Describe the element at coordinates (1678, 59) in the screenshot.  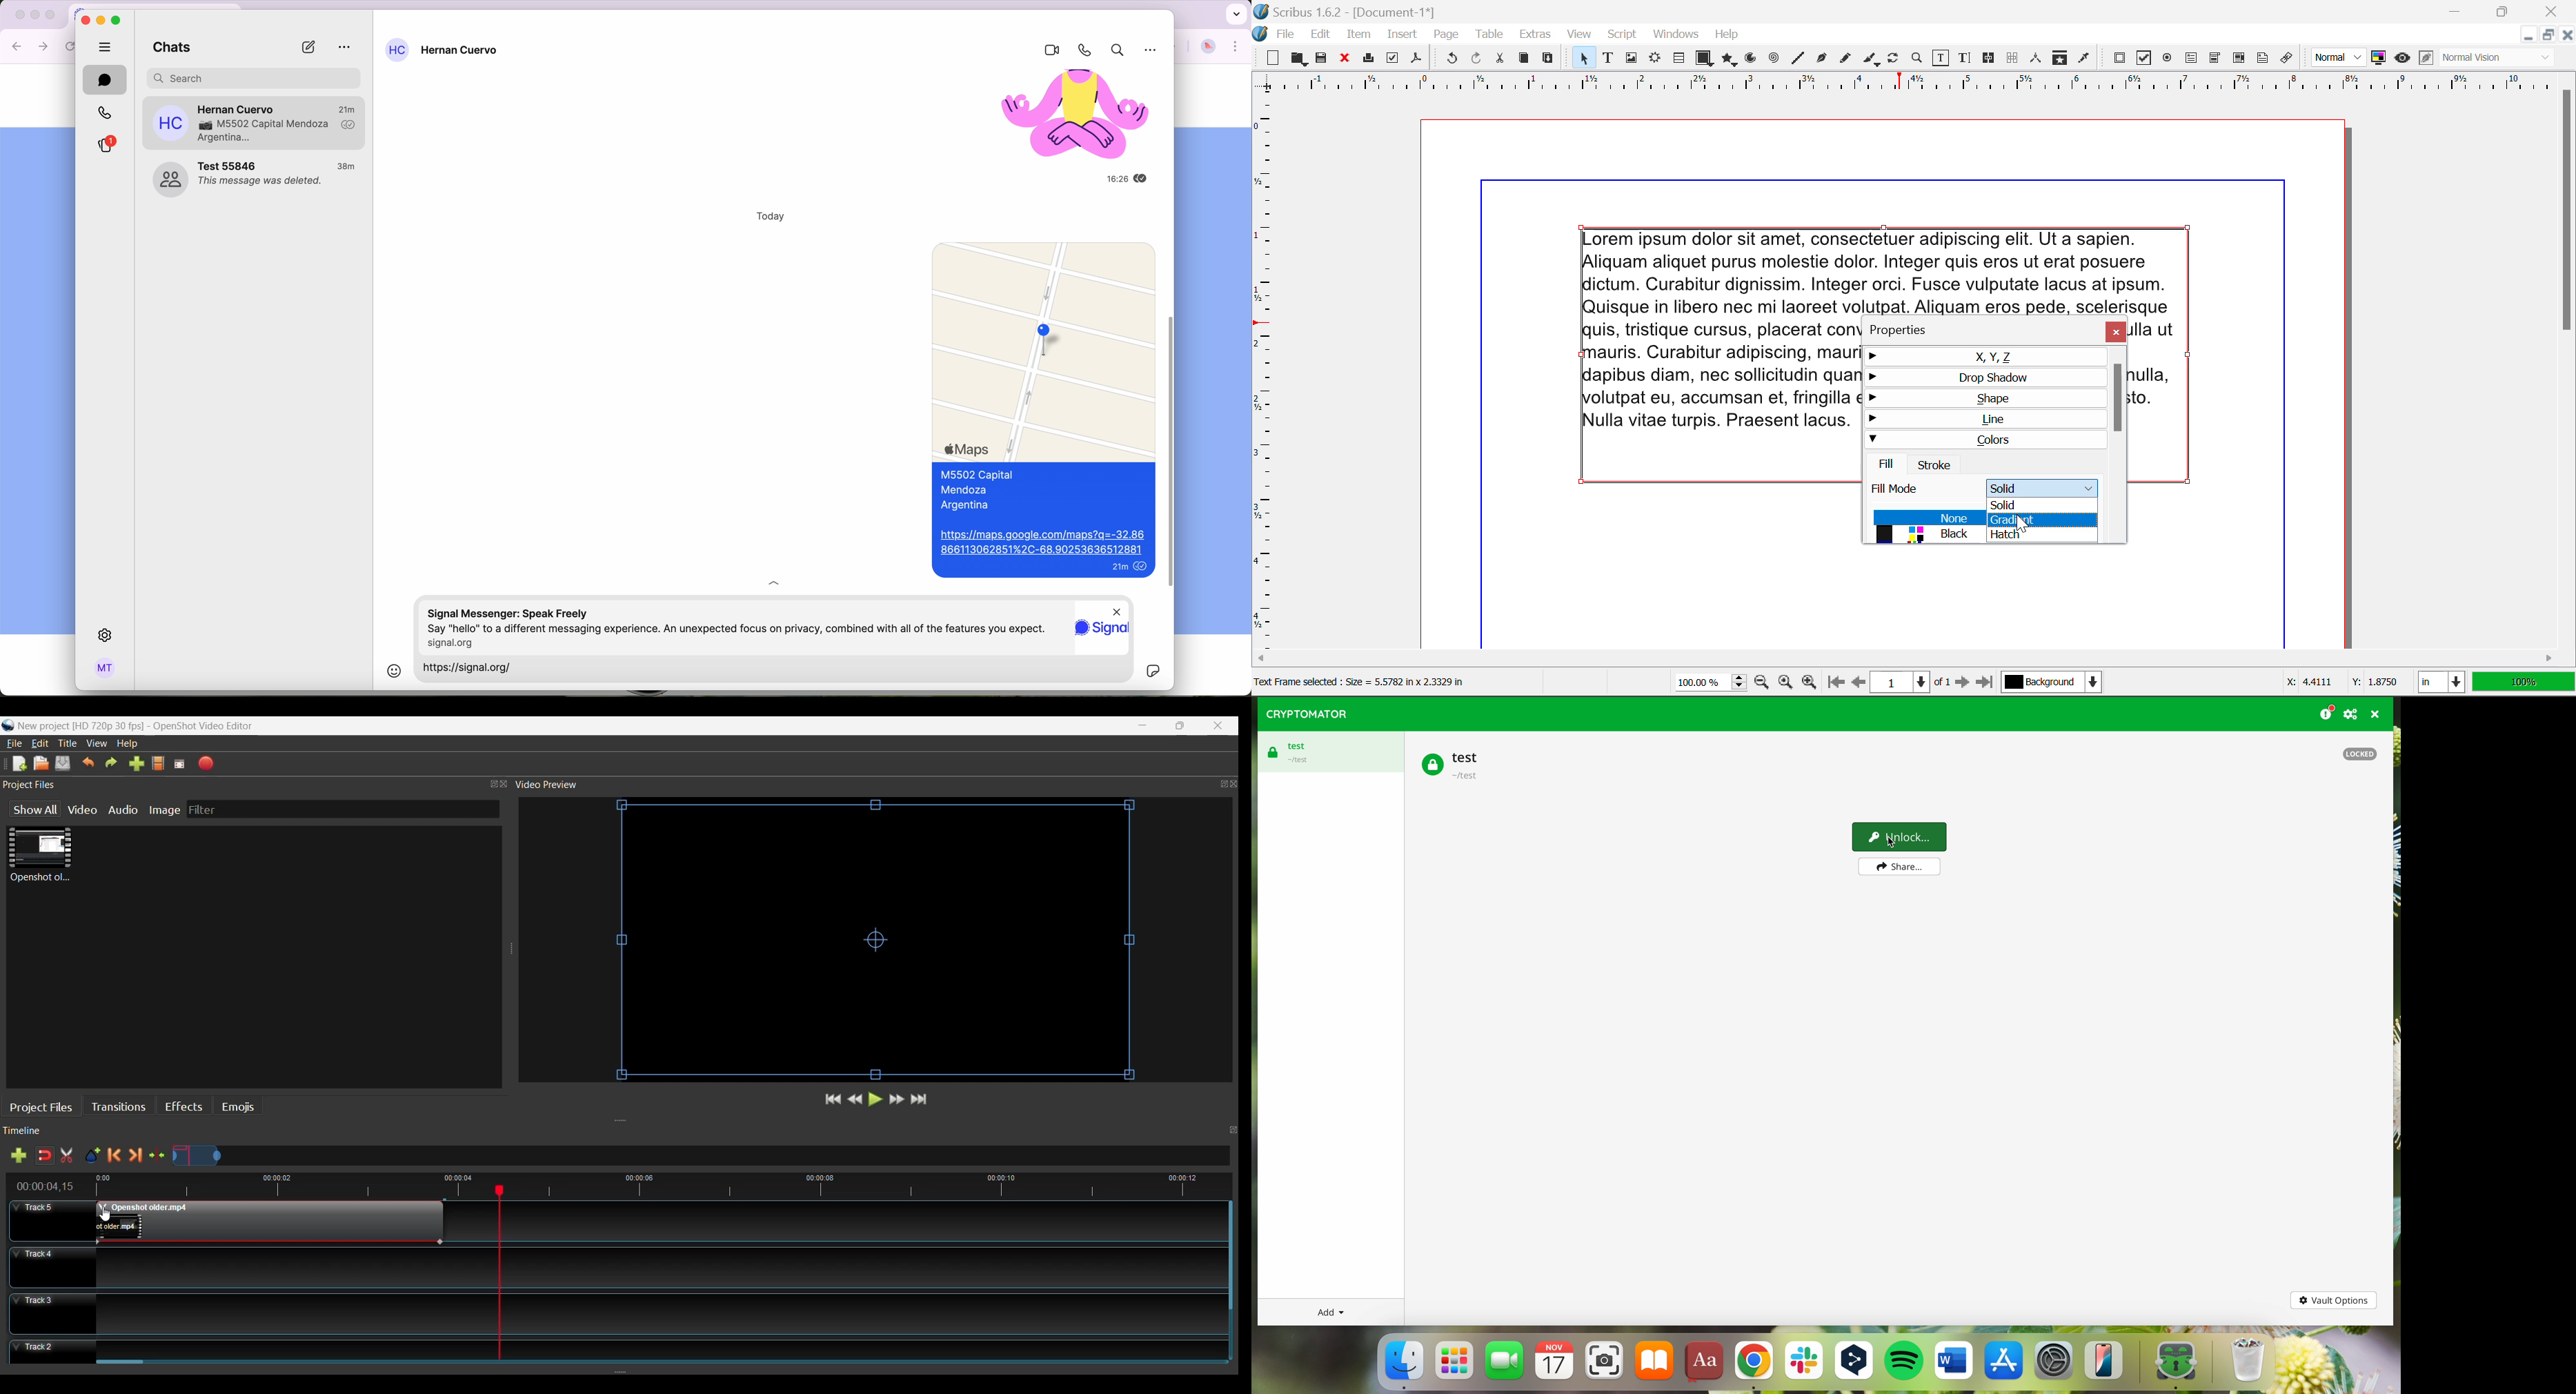
I see `Tables` at that location.